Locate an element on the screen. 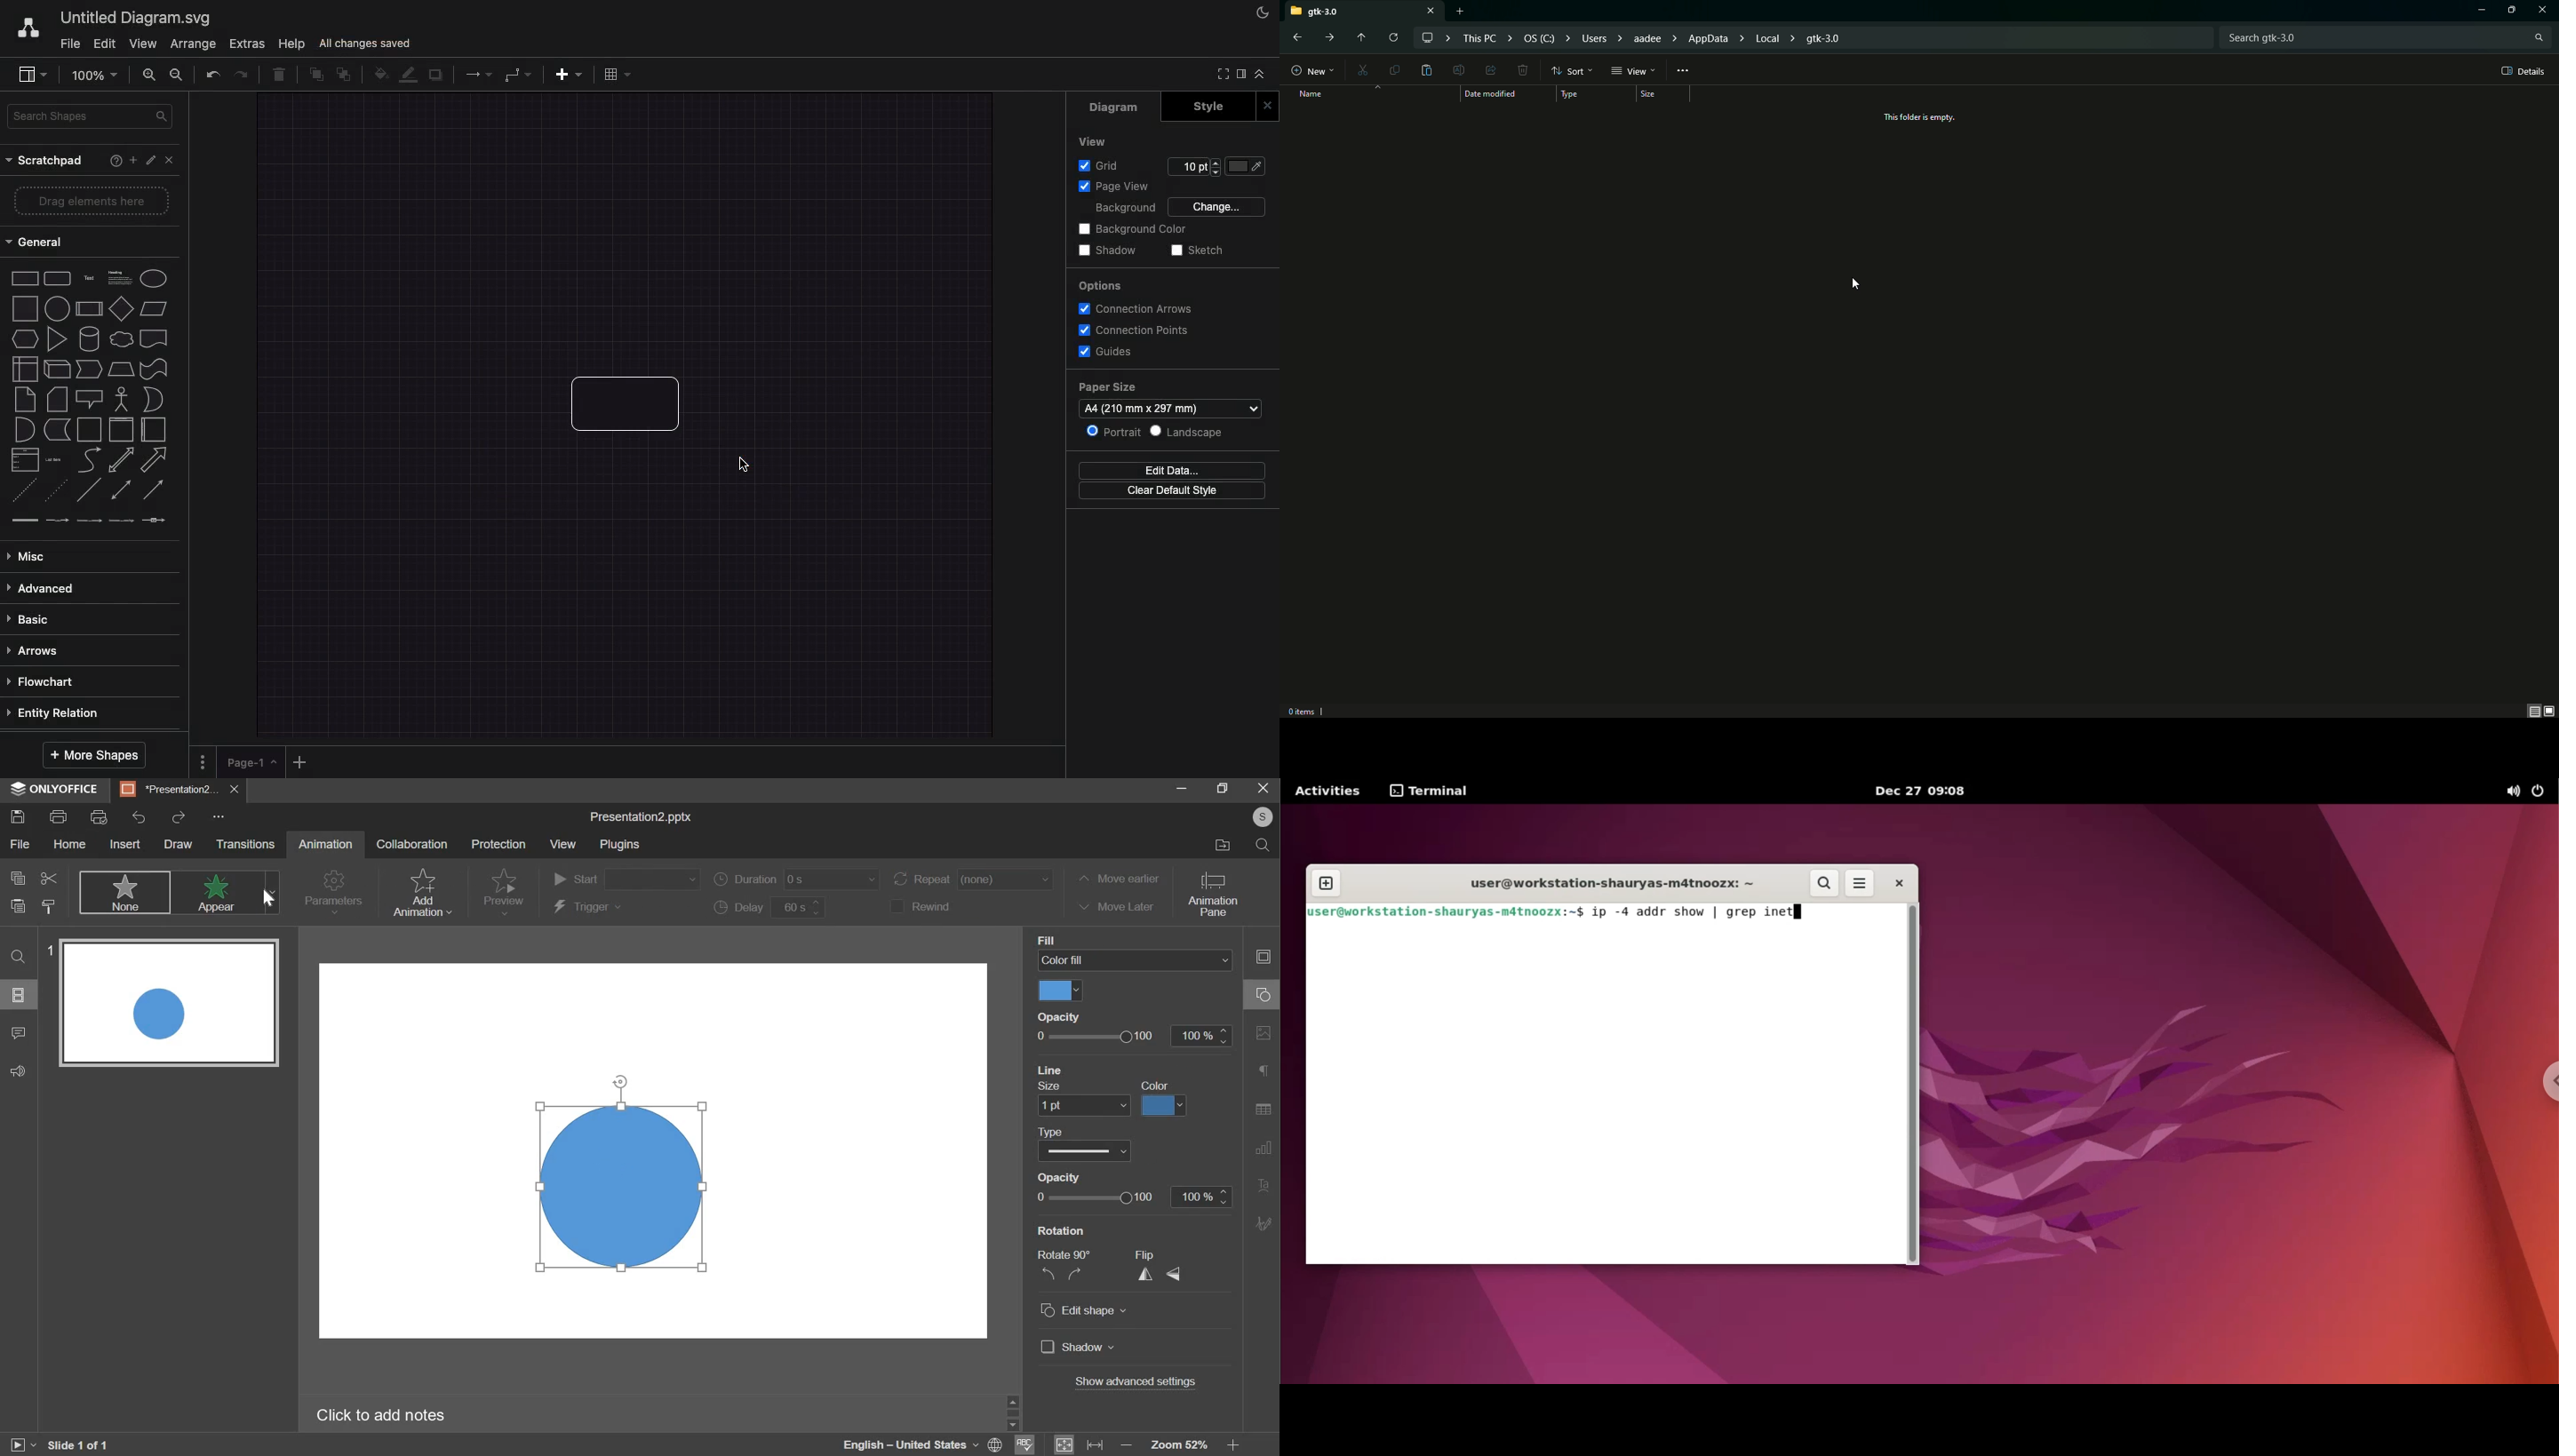 Image resolution: width=2576 pixels, height=1456 pixels. Sidebar is located at coordinates (33, 75).